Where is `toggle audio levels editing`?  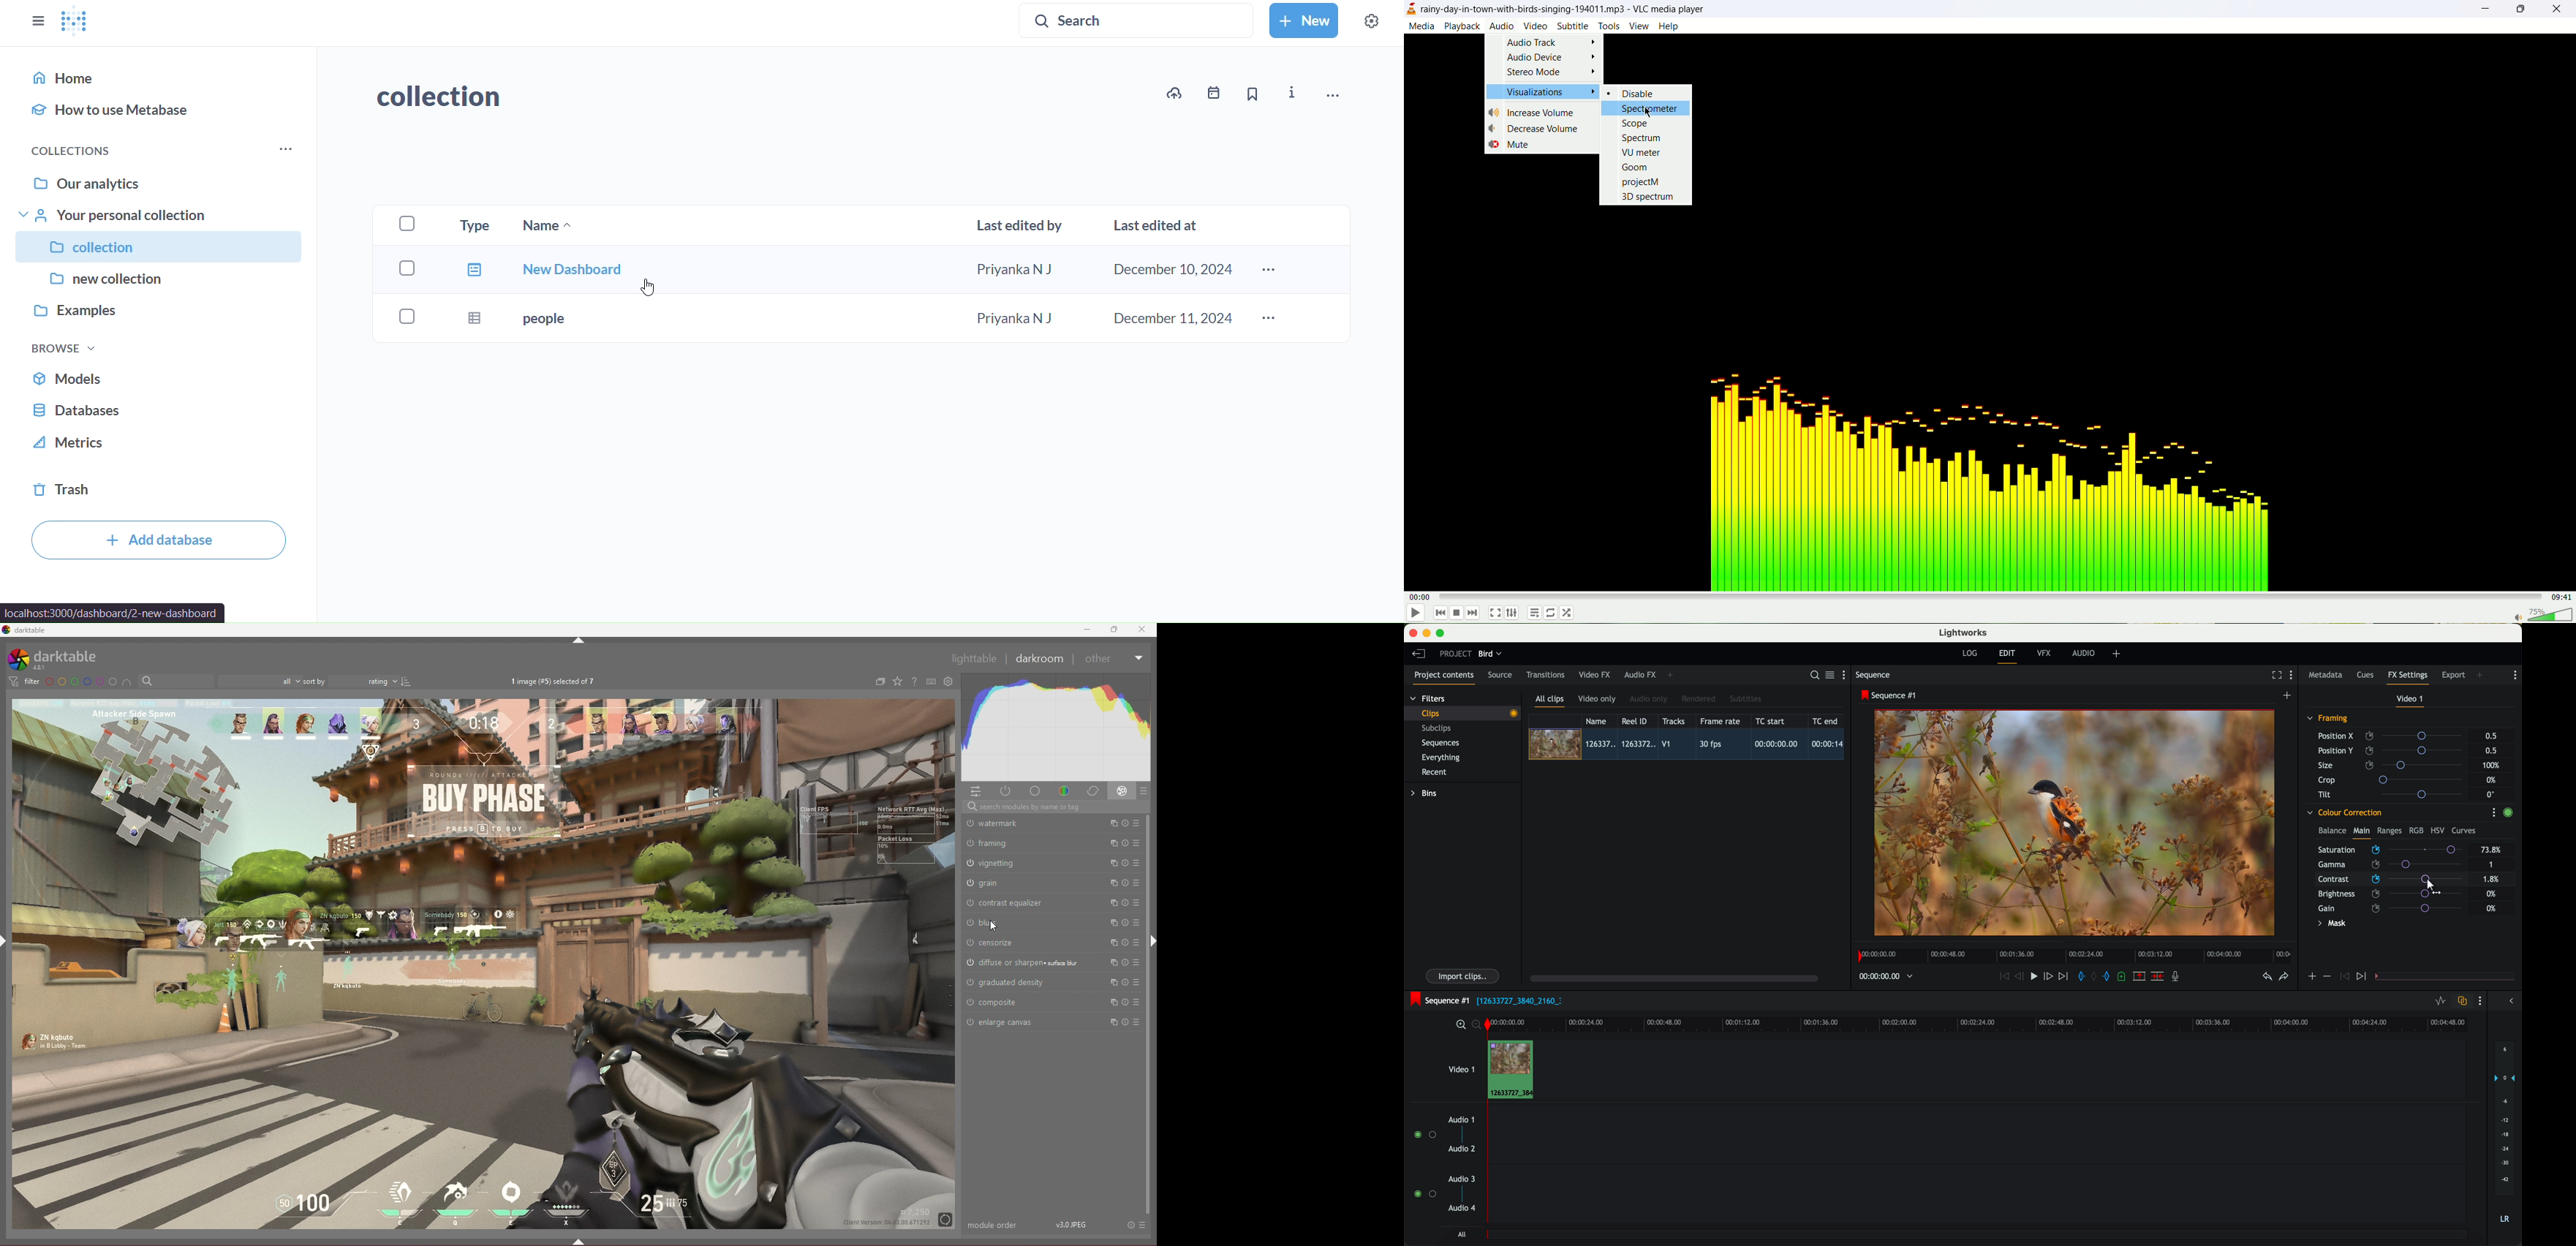 toggle audio levels editing is located at coordinates (2440, 1002).